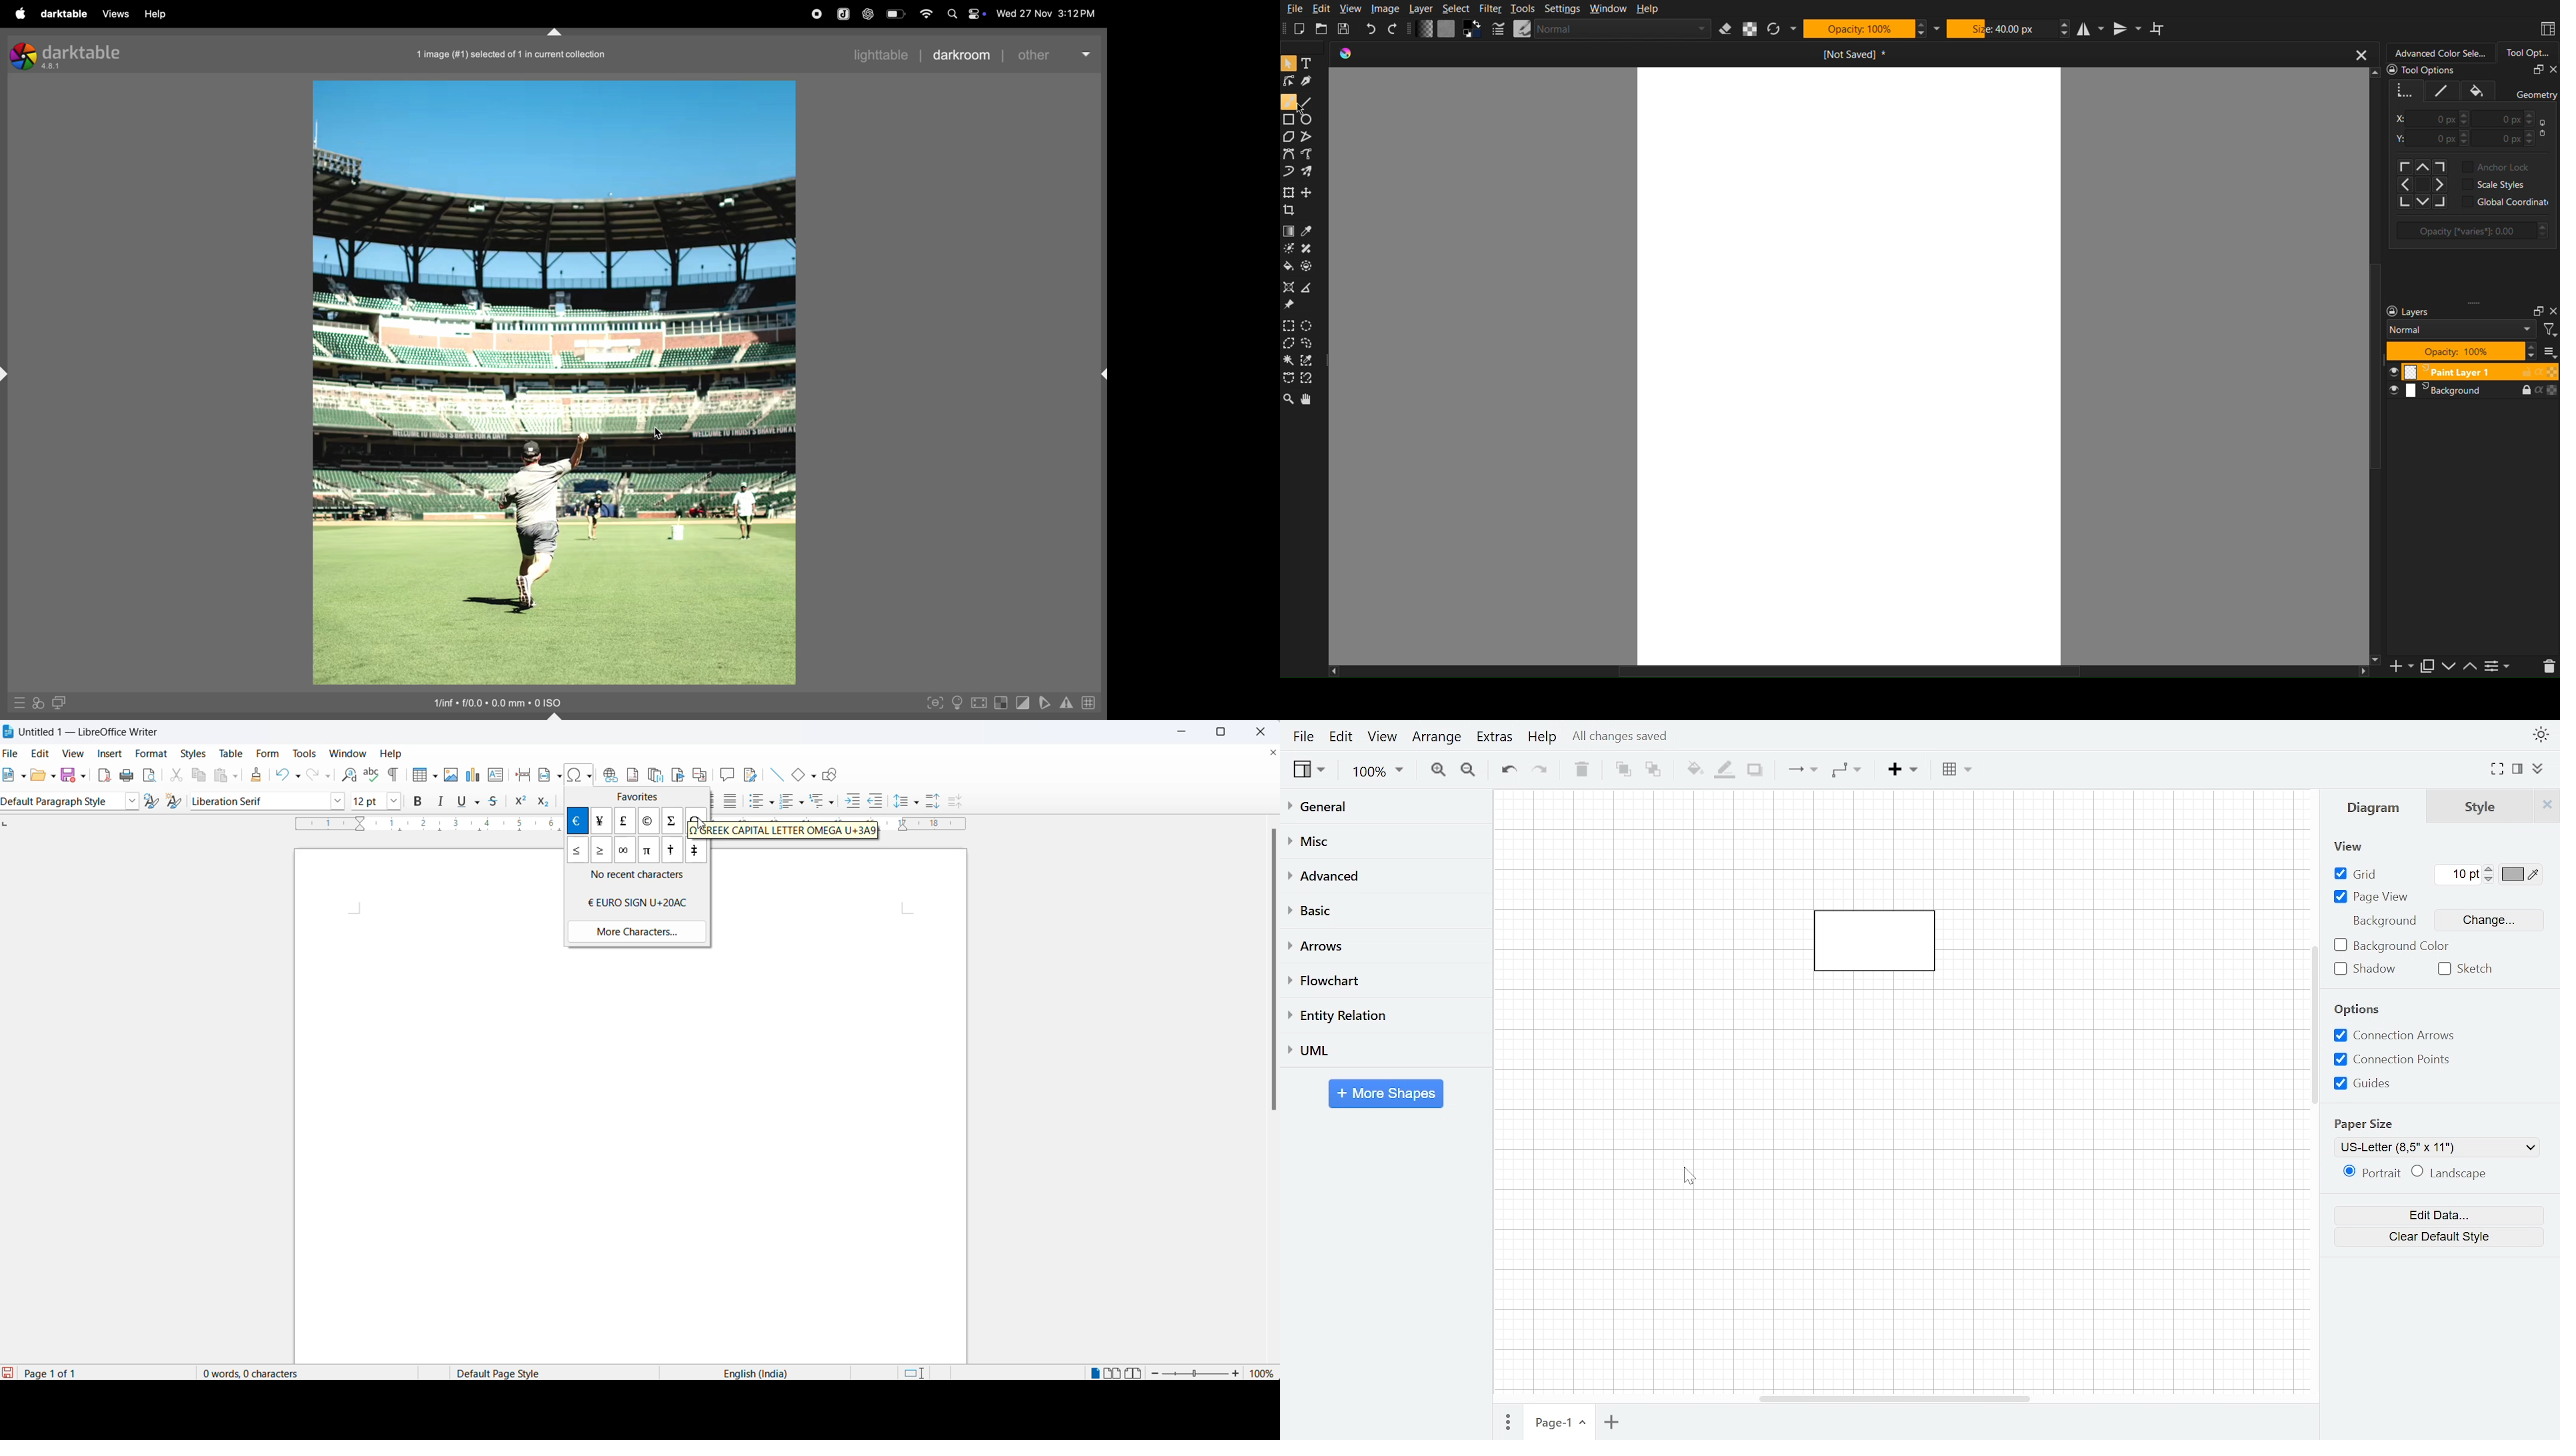 The width and height of the screenshot is (2576, 1456). Describe the element at coordinates (1437, 738) in the screenshot. I see `Arrange` at that location.